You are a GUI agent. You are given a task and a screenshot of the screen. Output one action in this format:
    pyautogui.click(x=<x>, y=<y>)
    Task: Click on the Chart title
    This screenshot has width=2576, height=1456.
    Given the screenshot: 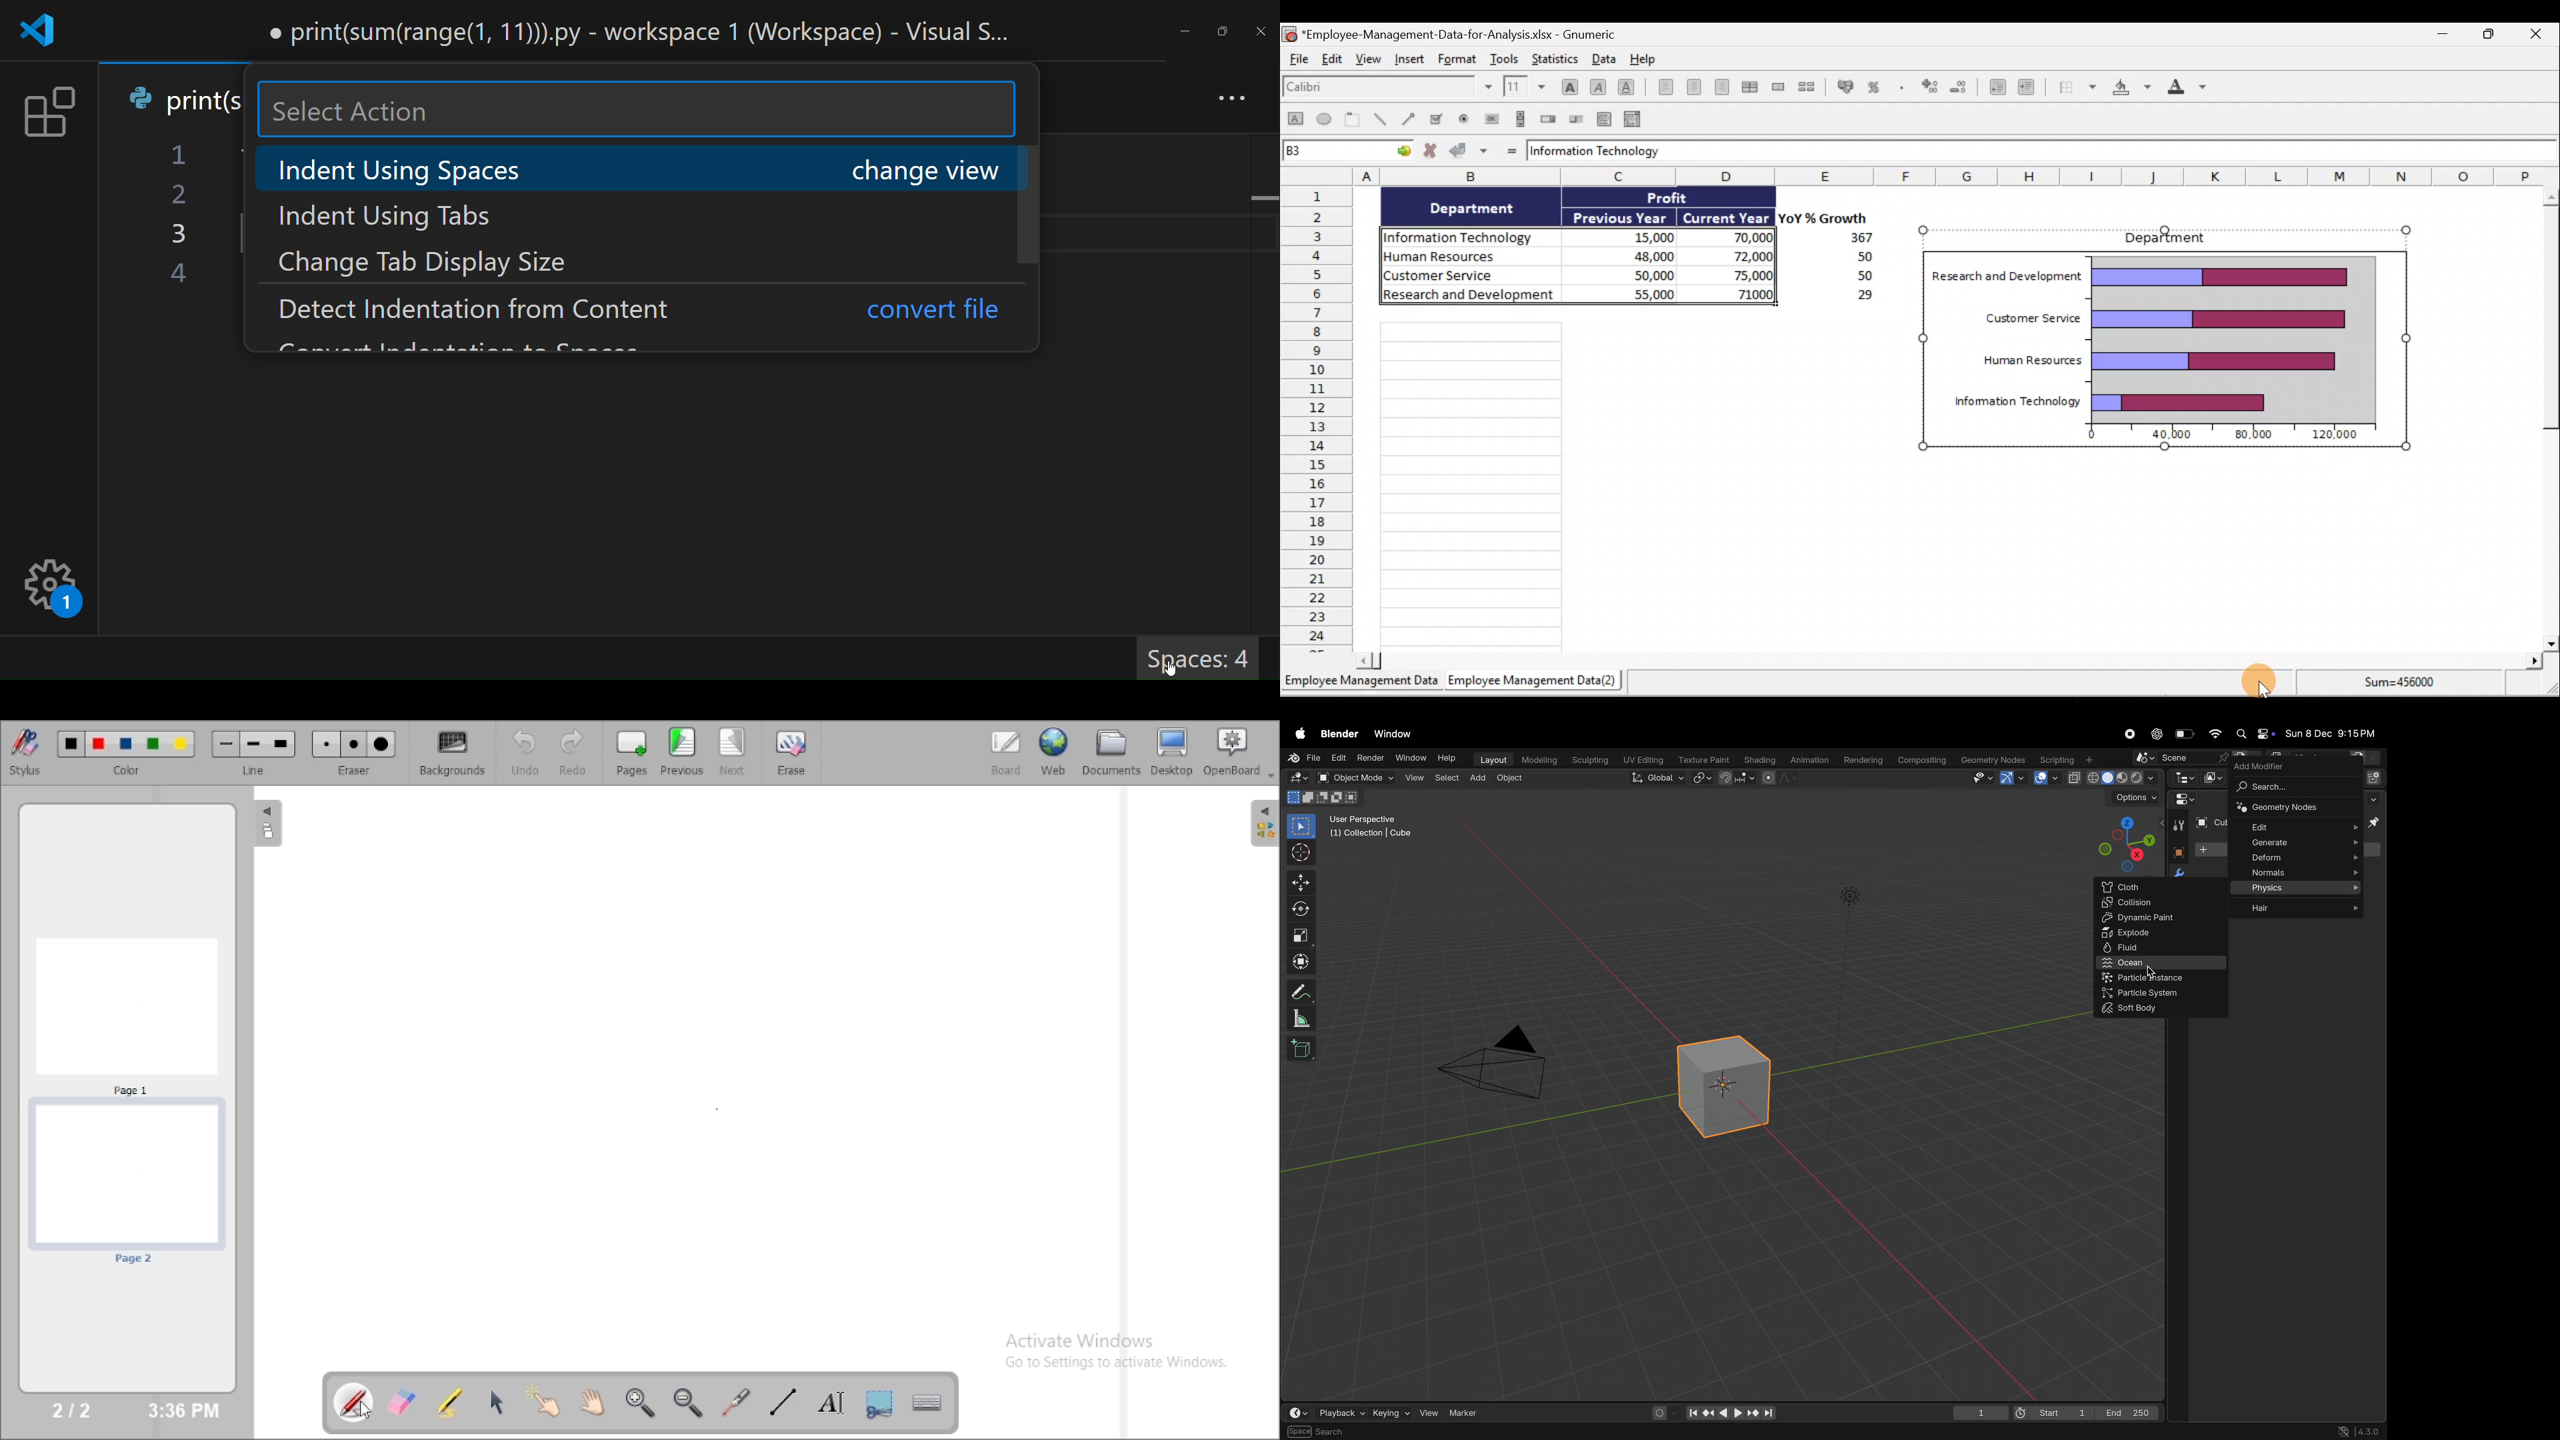 What is the action you would take?
    pyautogui.click(x=2169, y=238)
    